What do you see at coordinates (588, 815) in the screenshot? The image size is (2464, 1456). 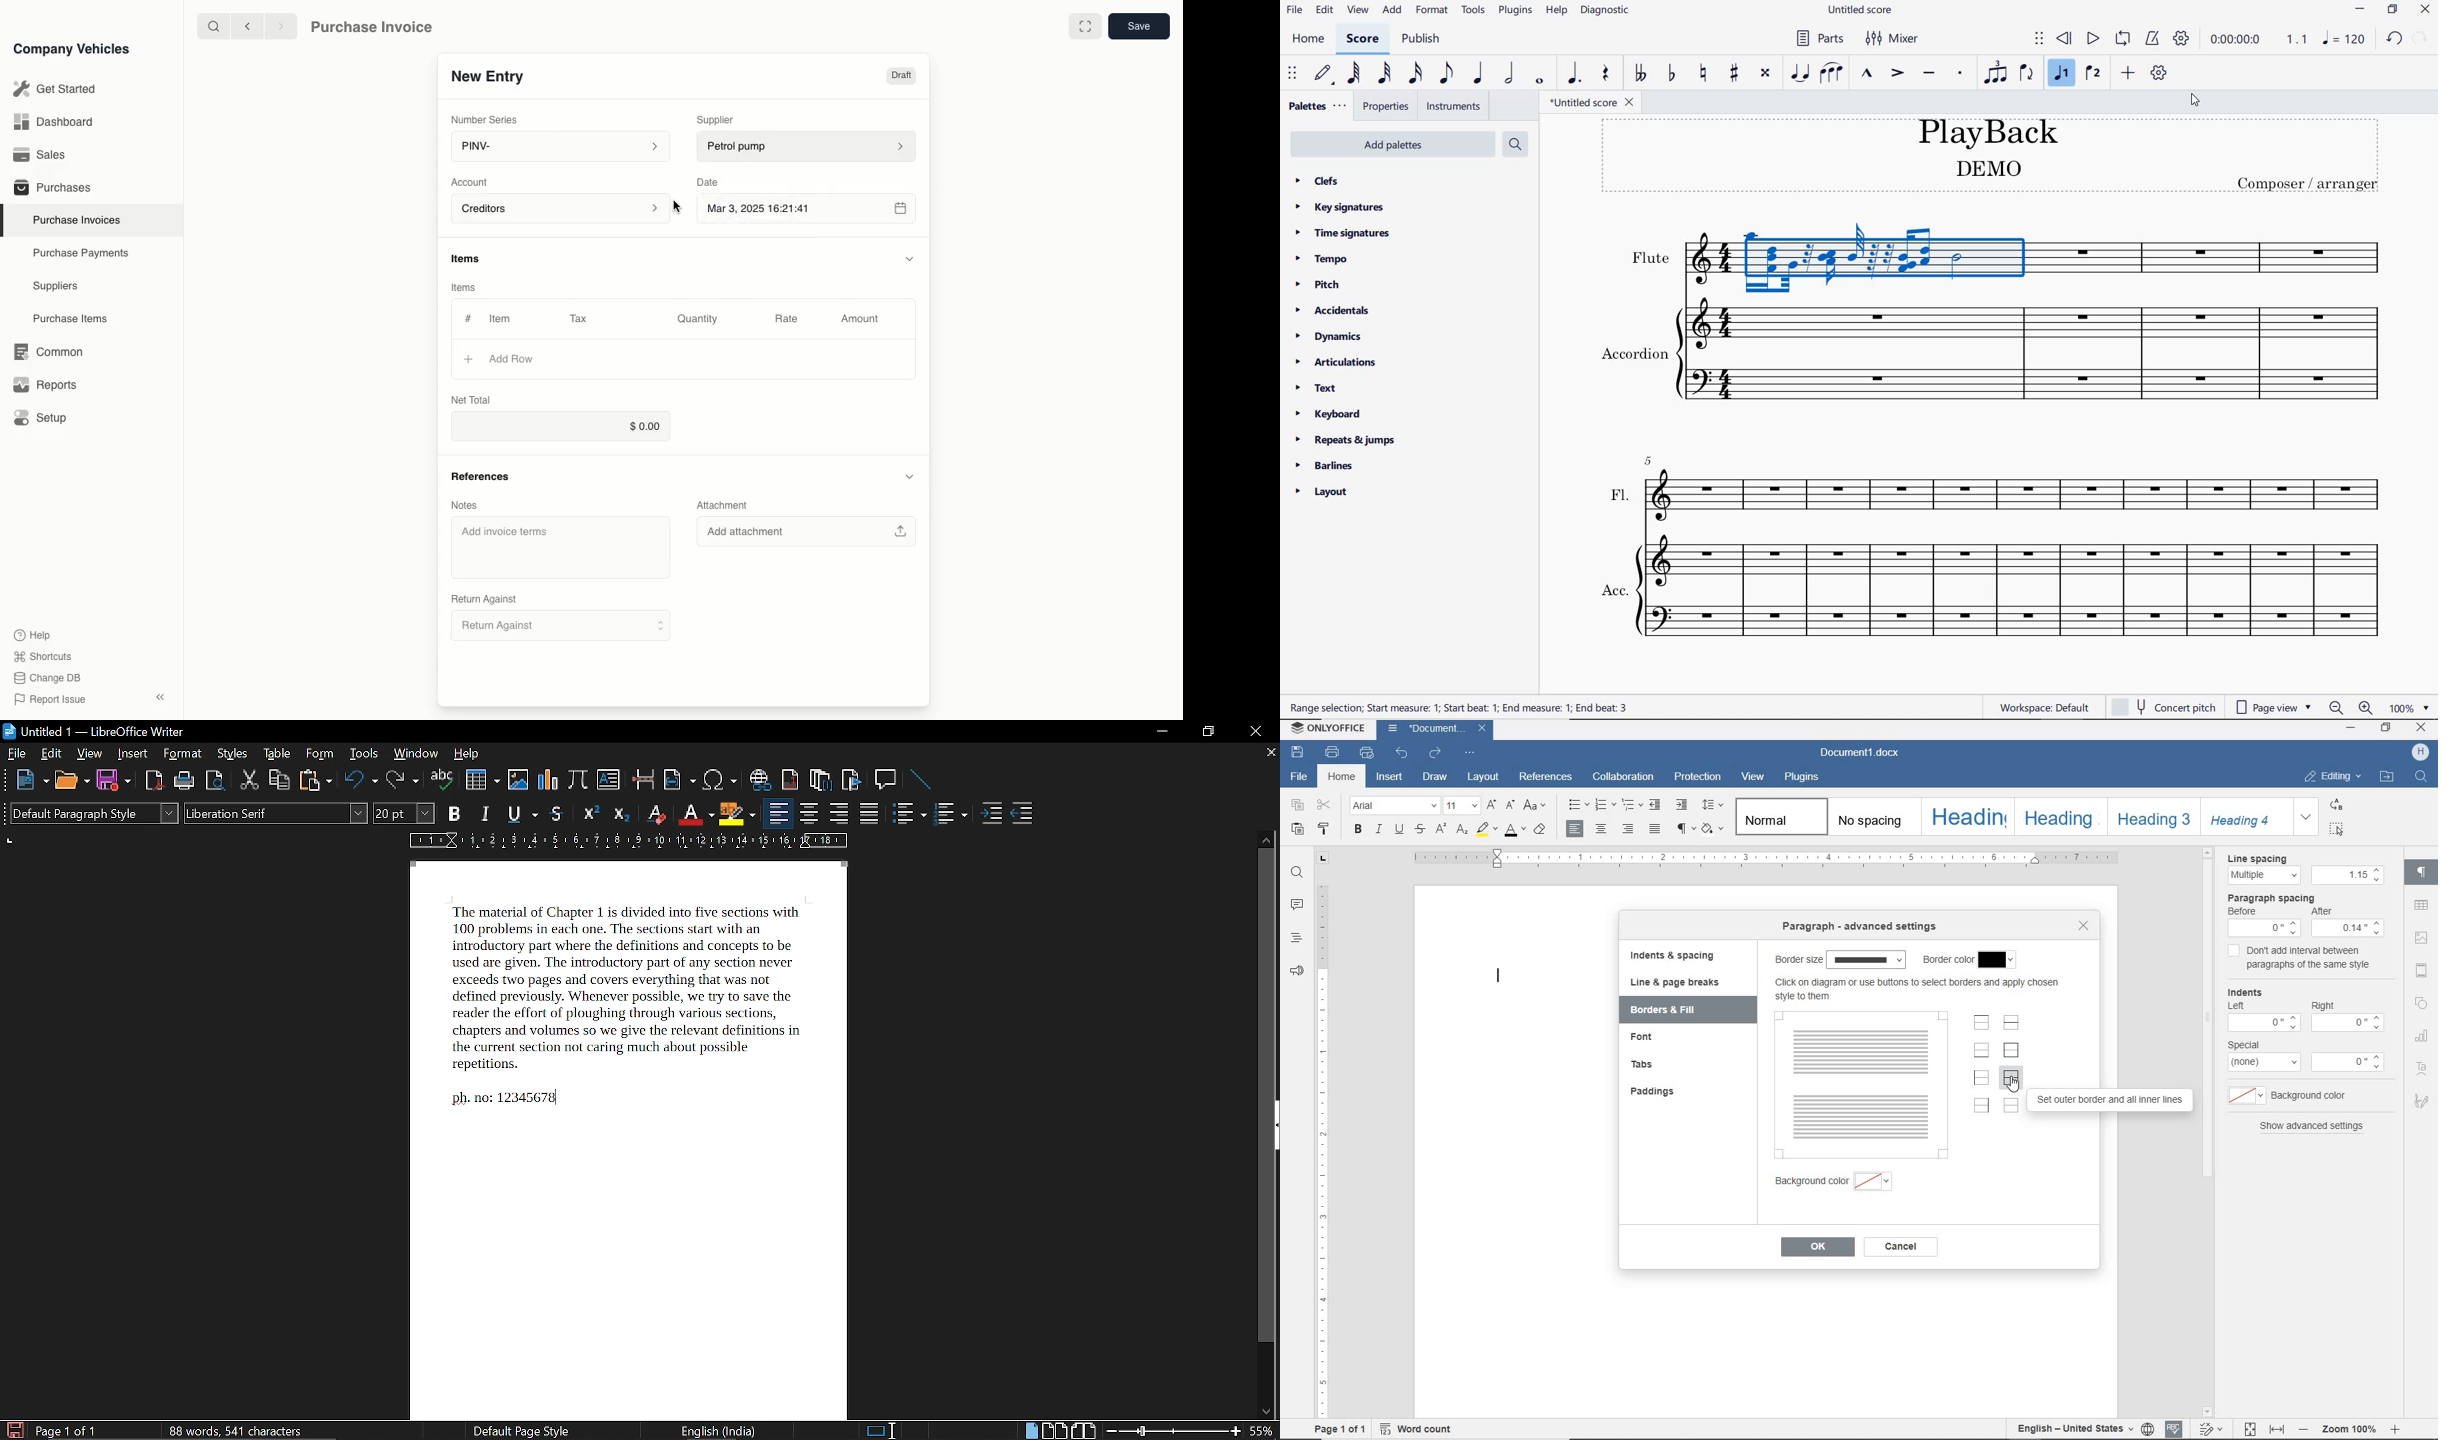 I see `superscript` at bounding box center [588, 815].